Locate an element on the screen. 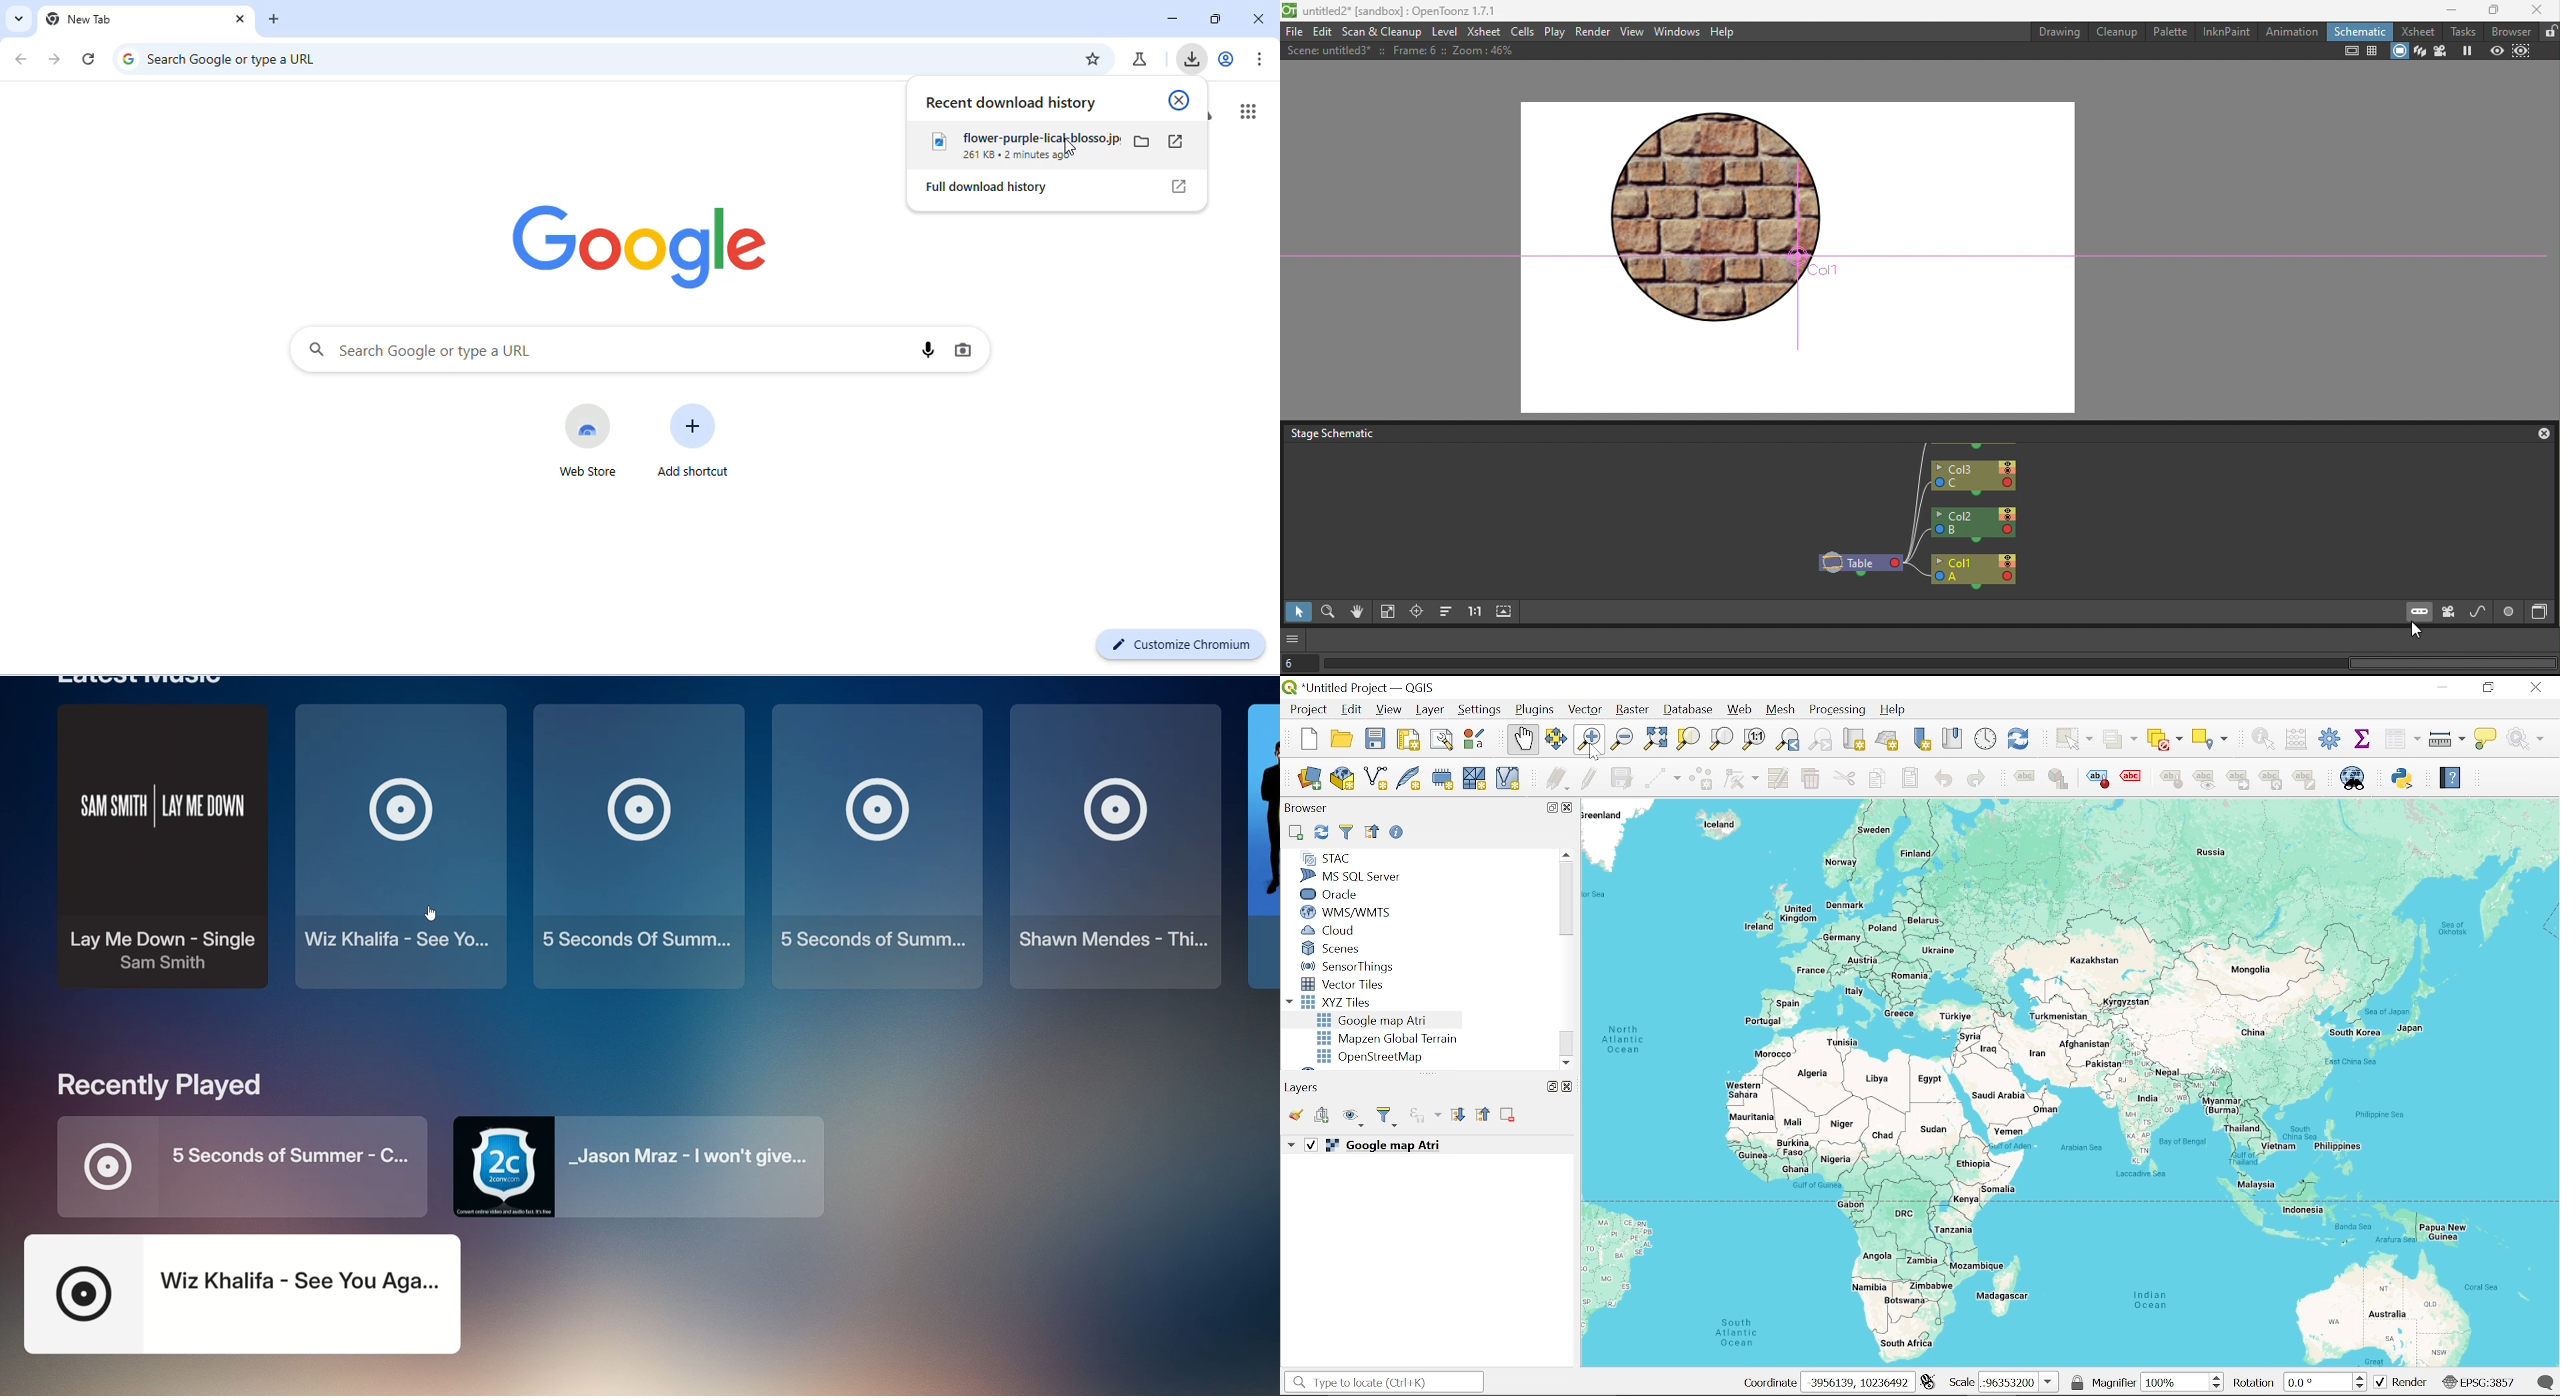 This screenshot has height=1400, width=2576. Toggle Fx/Stage Schematic is located at coordinates (2542, 613).